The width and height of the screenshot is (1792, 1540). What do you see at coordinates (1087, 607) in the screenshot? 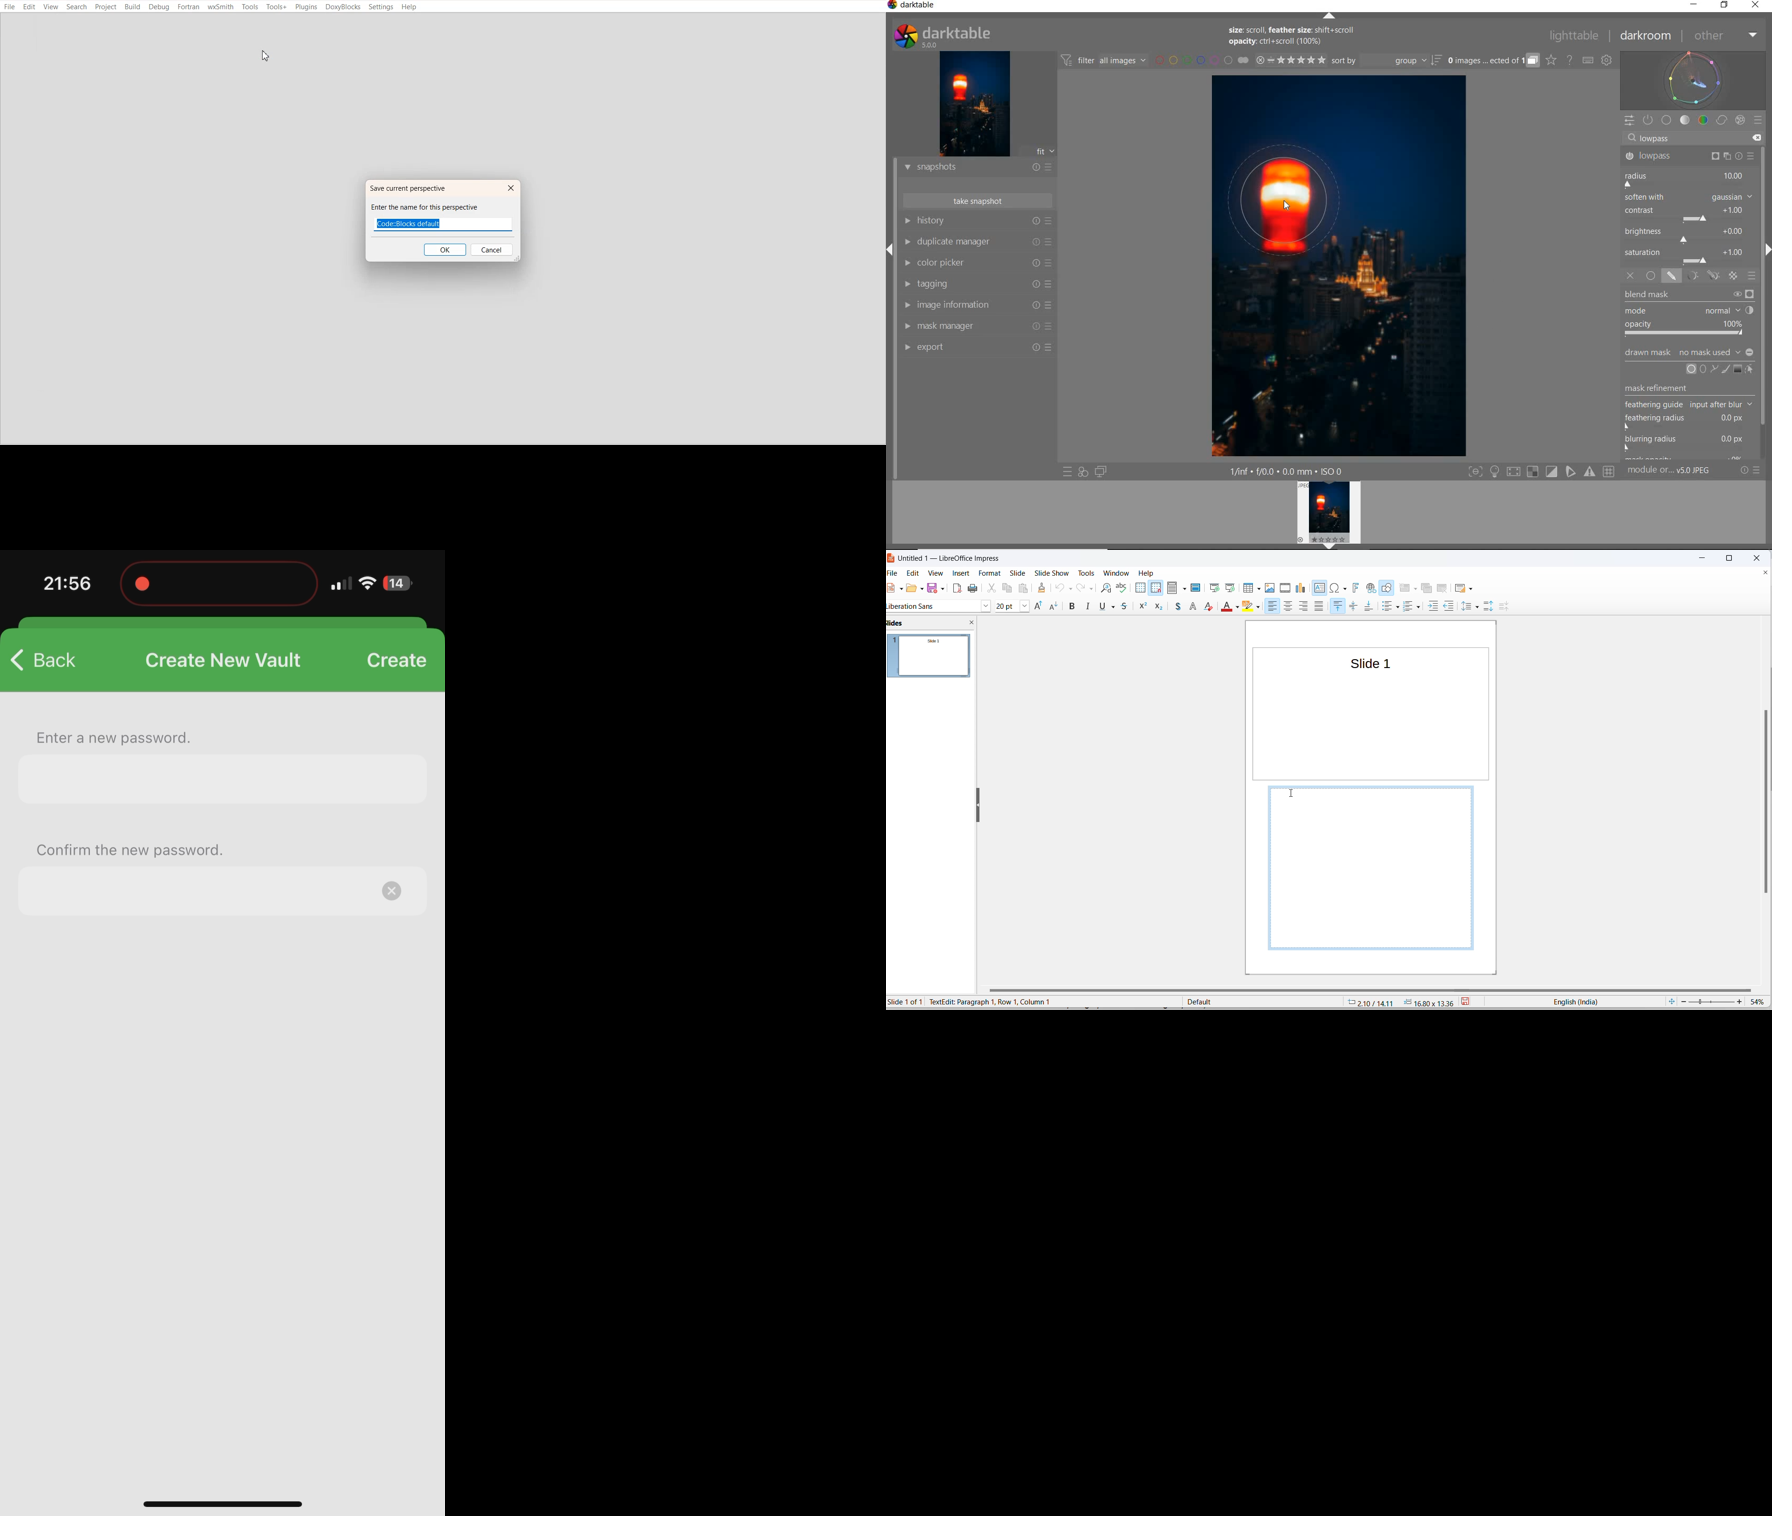
I see `basic shapes` at bounding box center [1087, 607].